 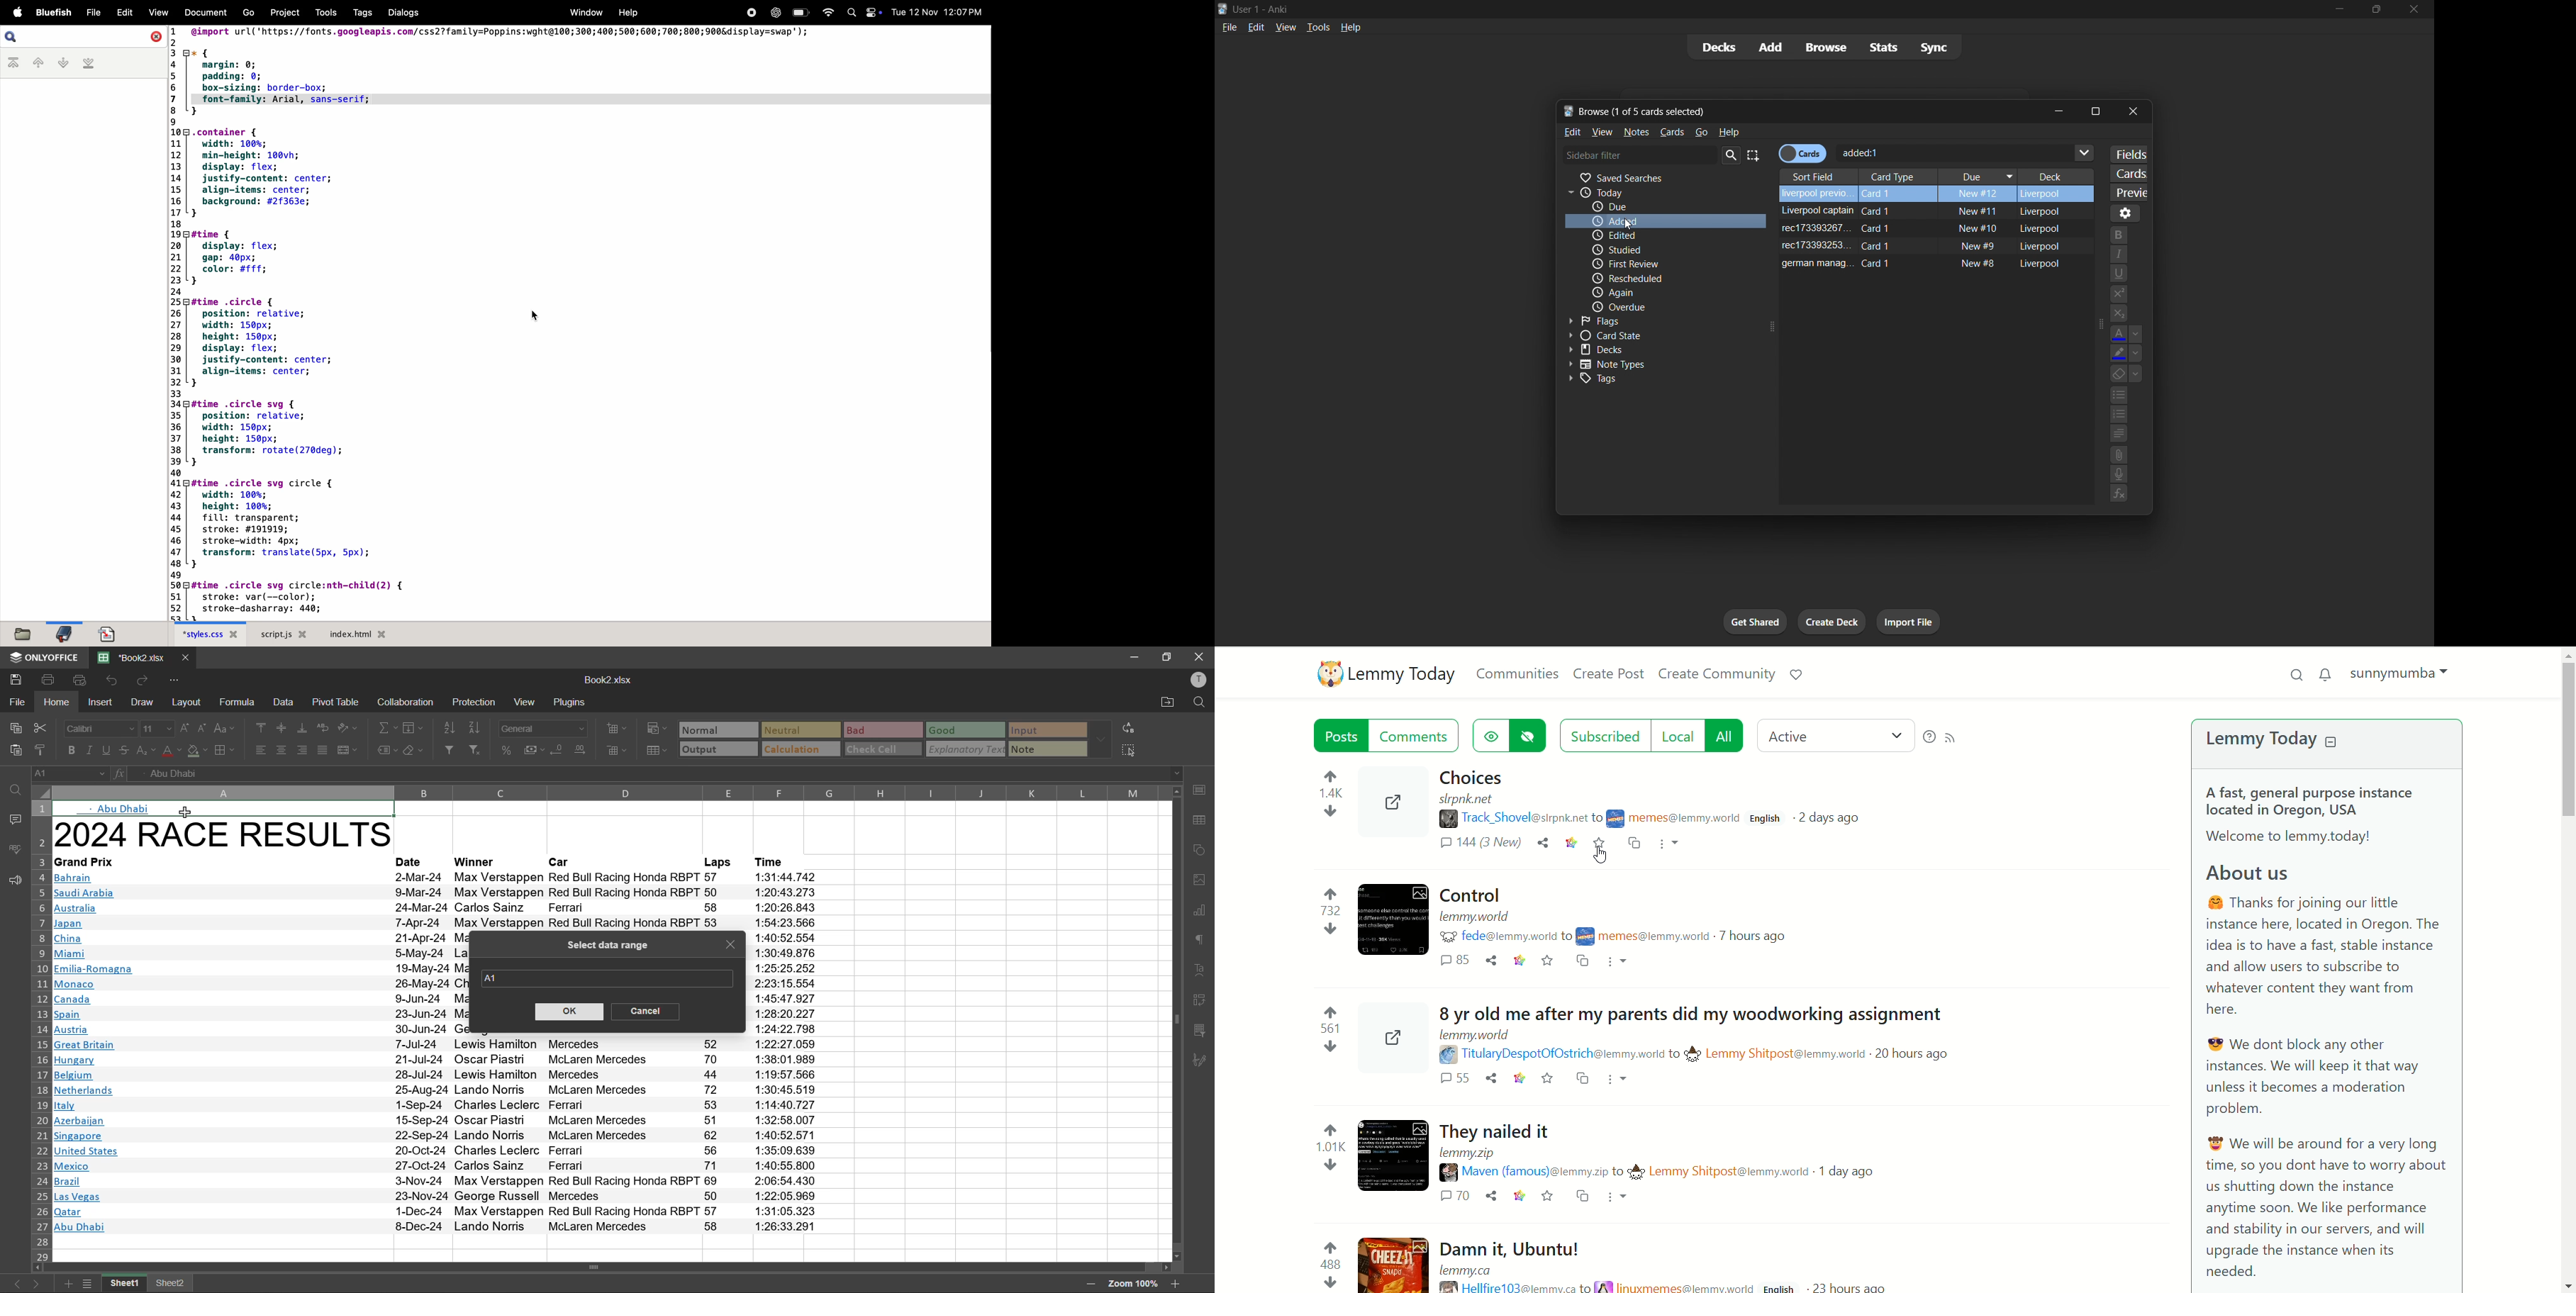 I want to click on named ranges, so click(x=389, y=750).